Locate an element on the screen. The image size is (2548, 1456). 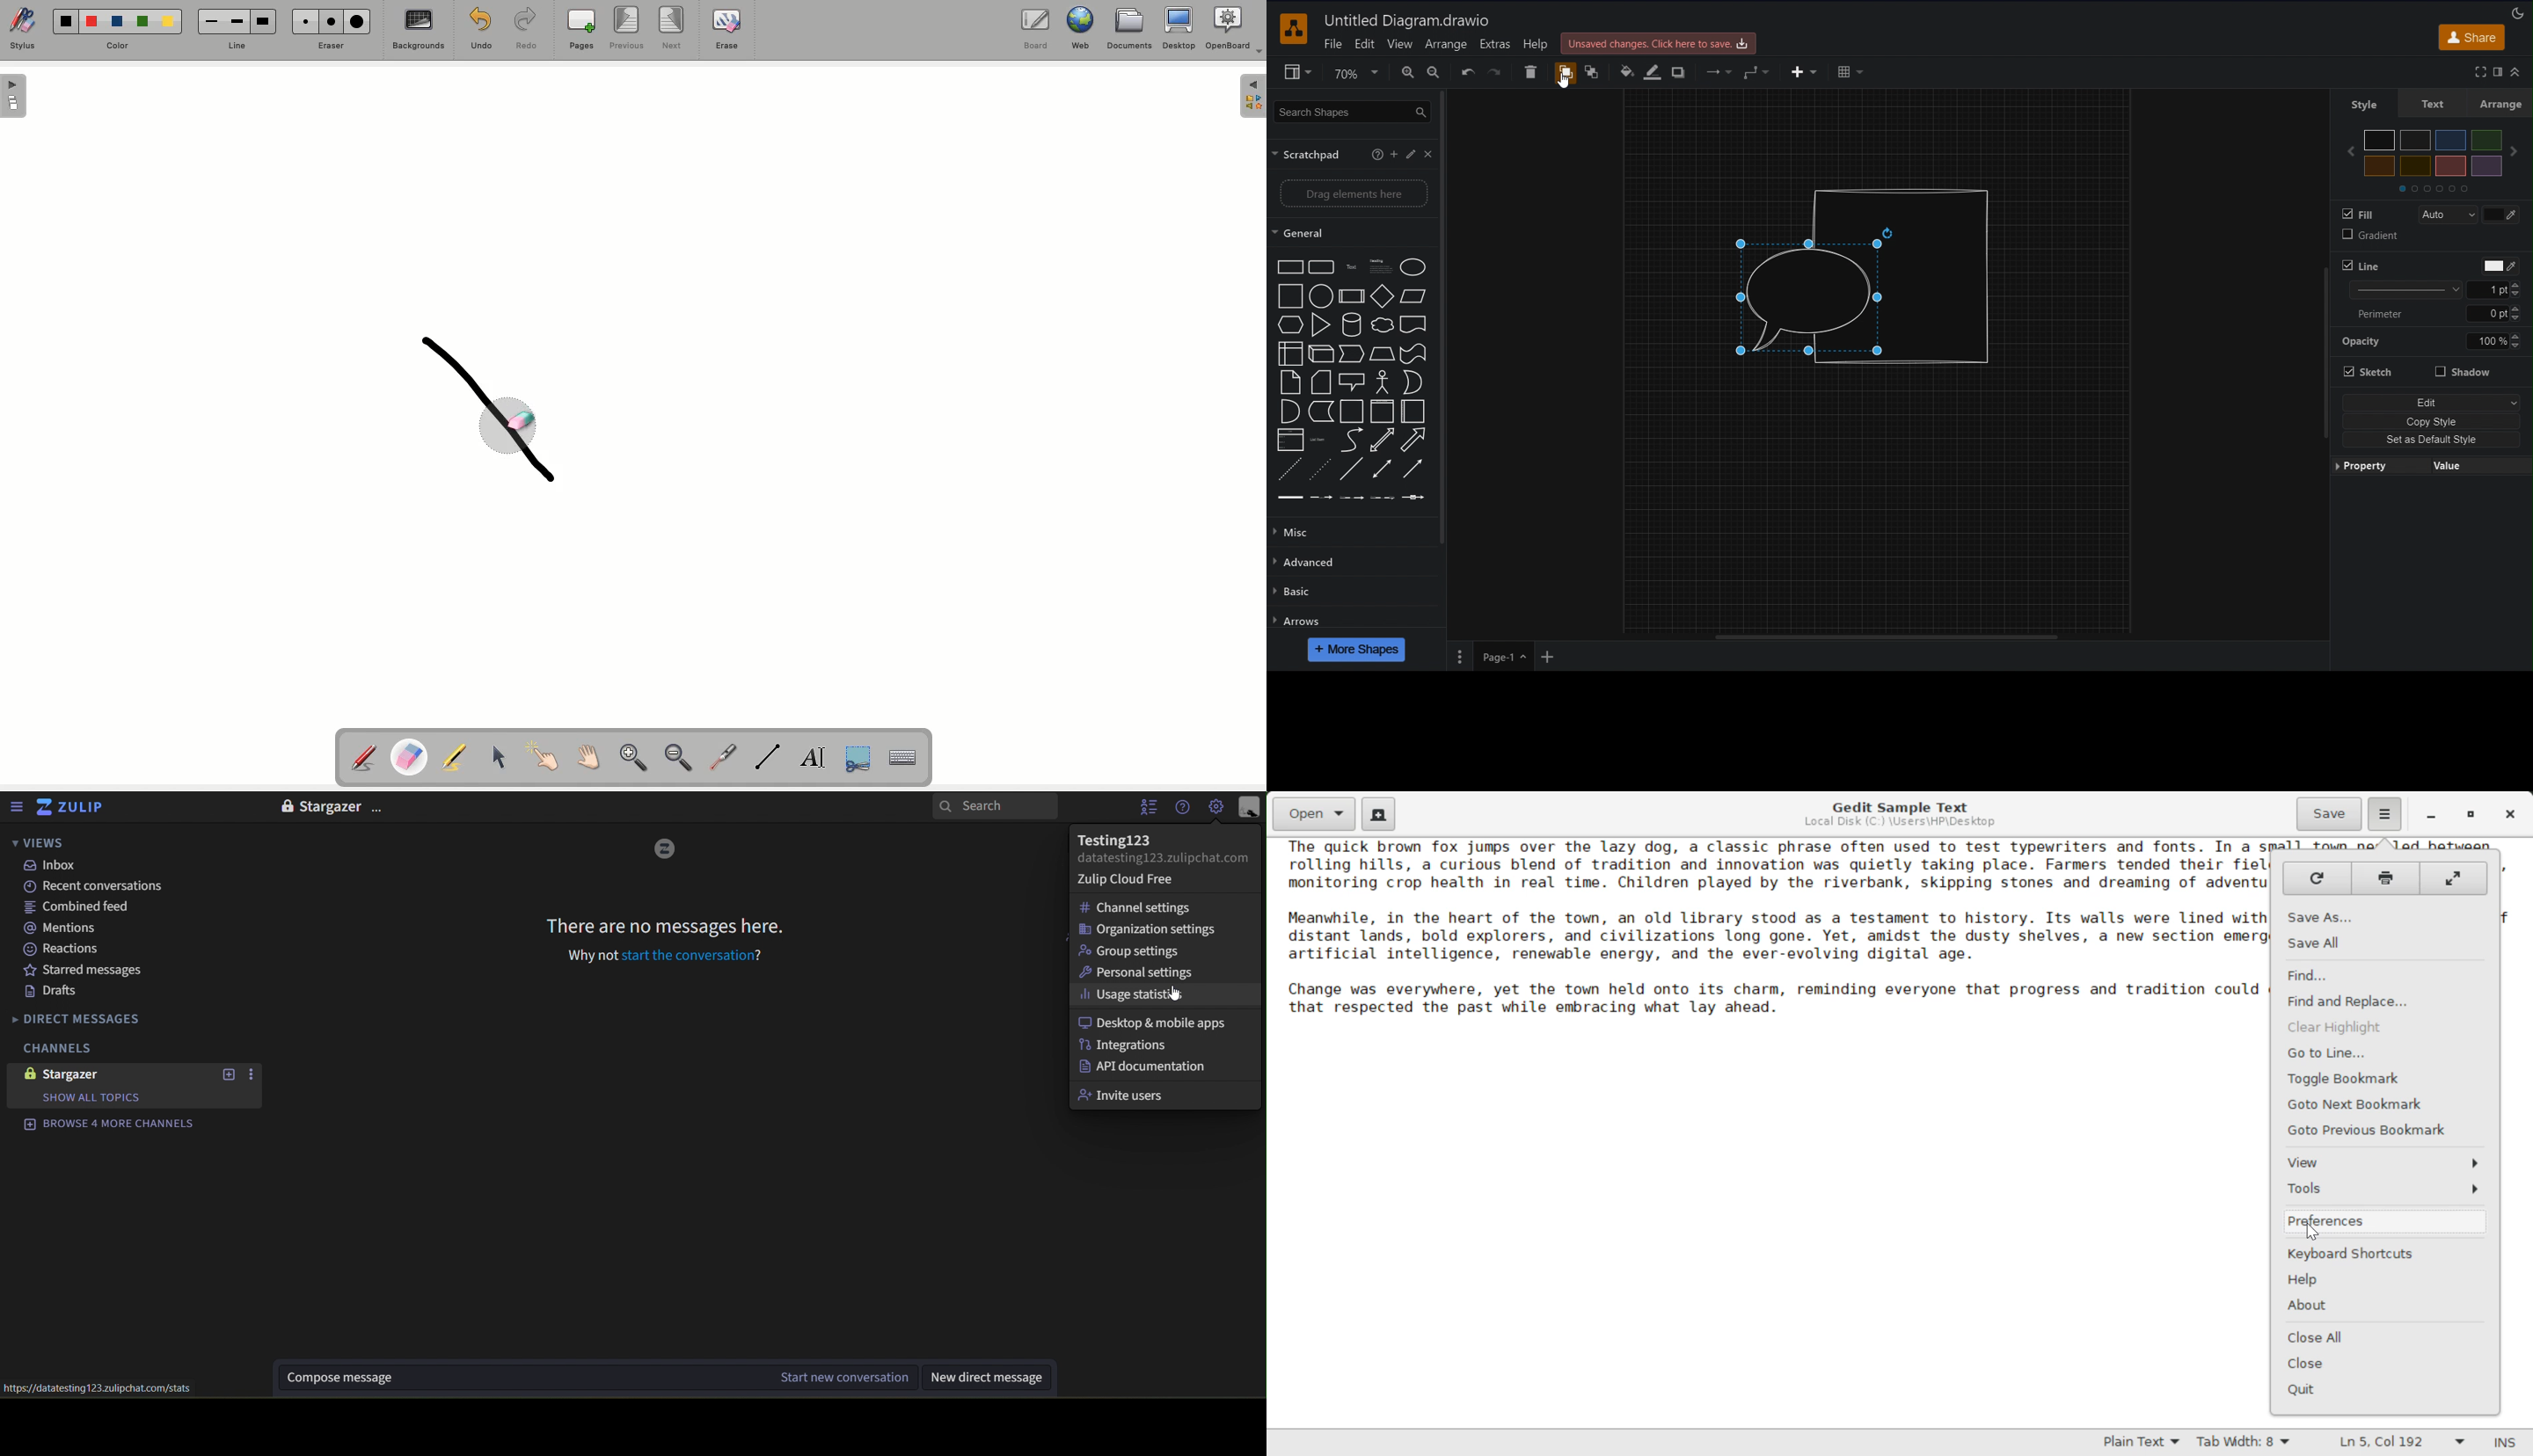
Vertical slide bar is located at coordinates (2326, 354).